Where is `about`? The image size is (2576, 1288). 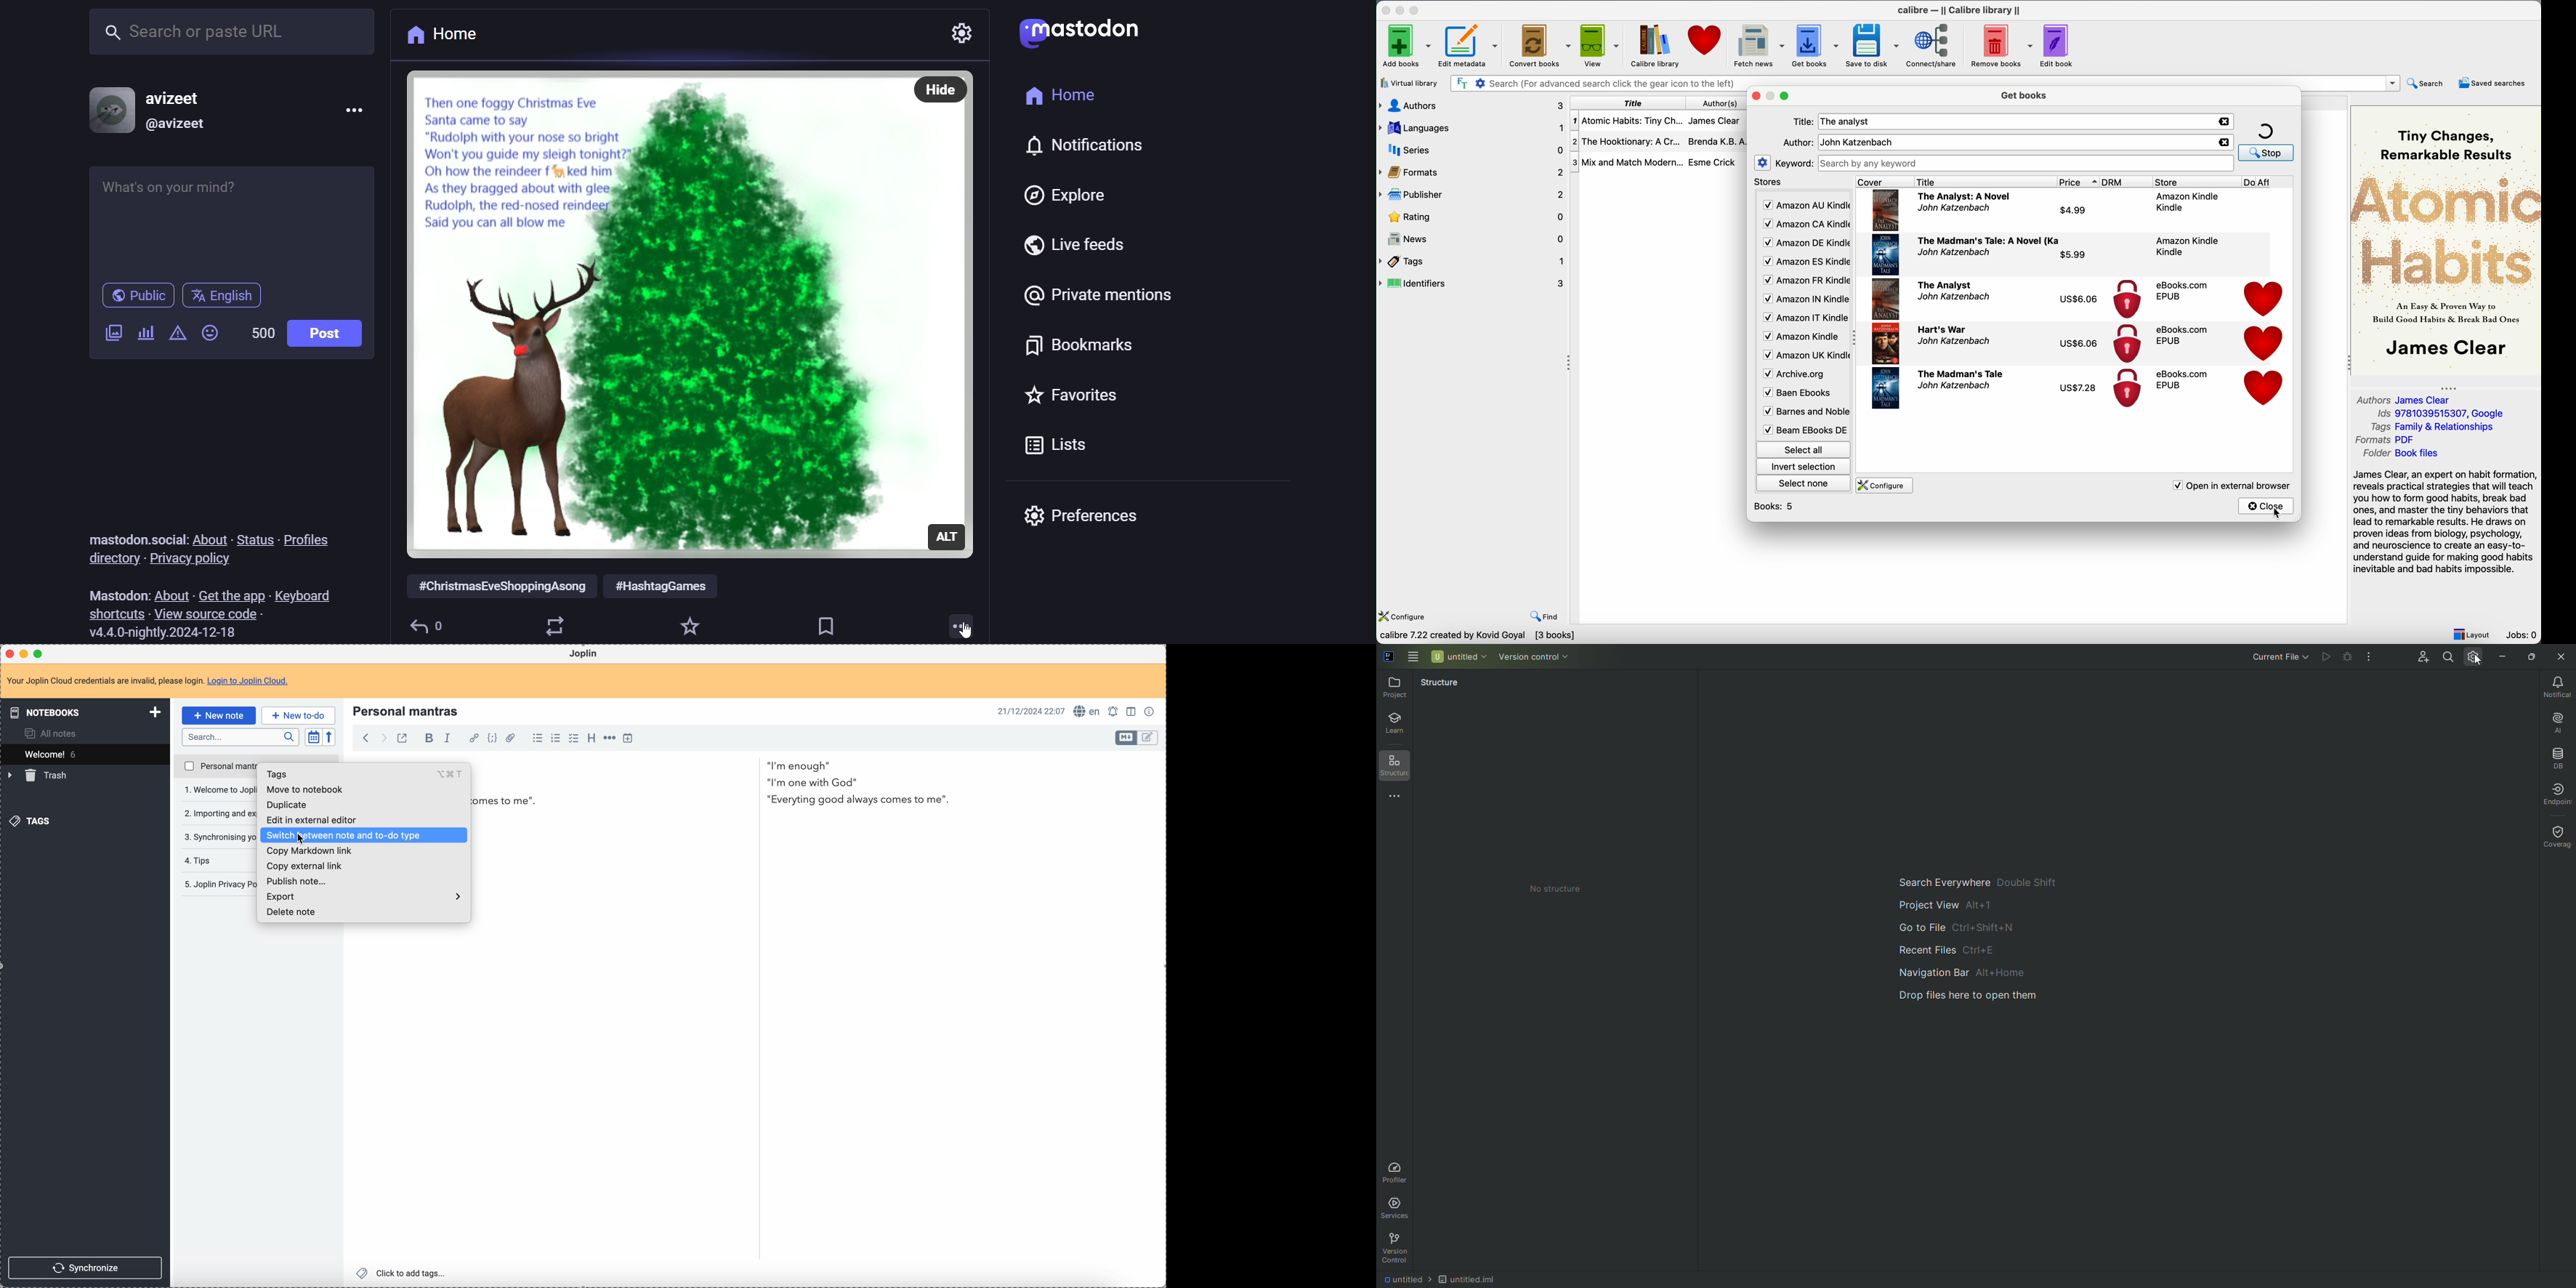
about is located at coordinates (170, 595).